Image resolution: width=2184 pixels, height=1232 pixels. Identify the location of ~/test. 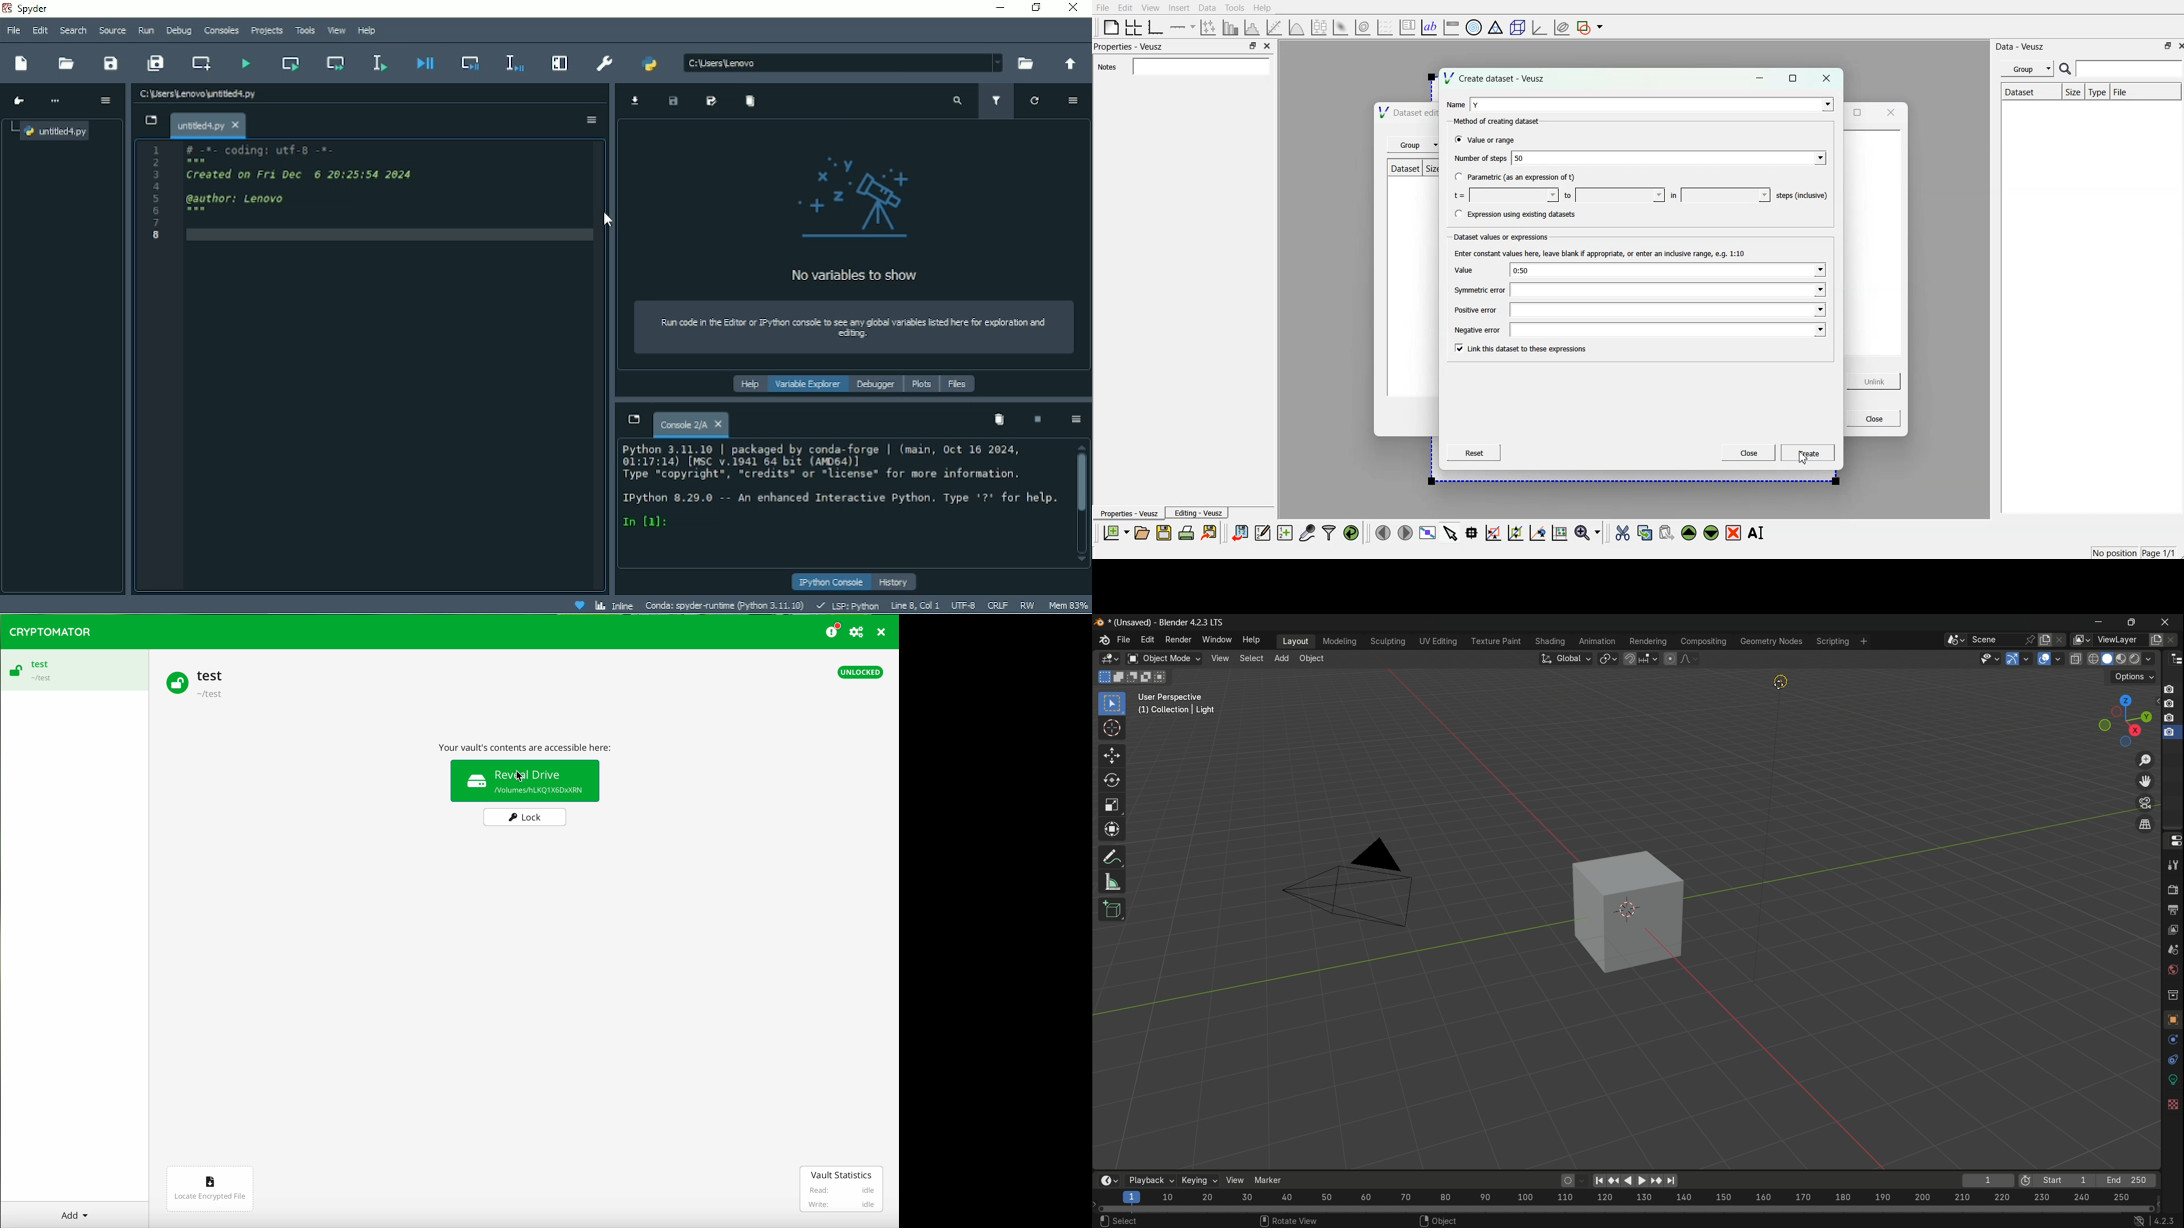
(211, 695).